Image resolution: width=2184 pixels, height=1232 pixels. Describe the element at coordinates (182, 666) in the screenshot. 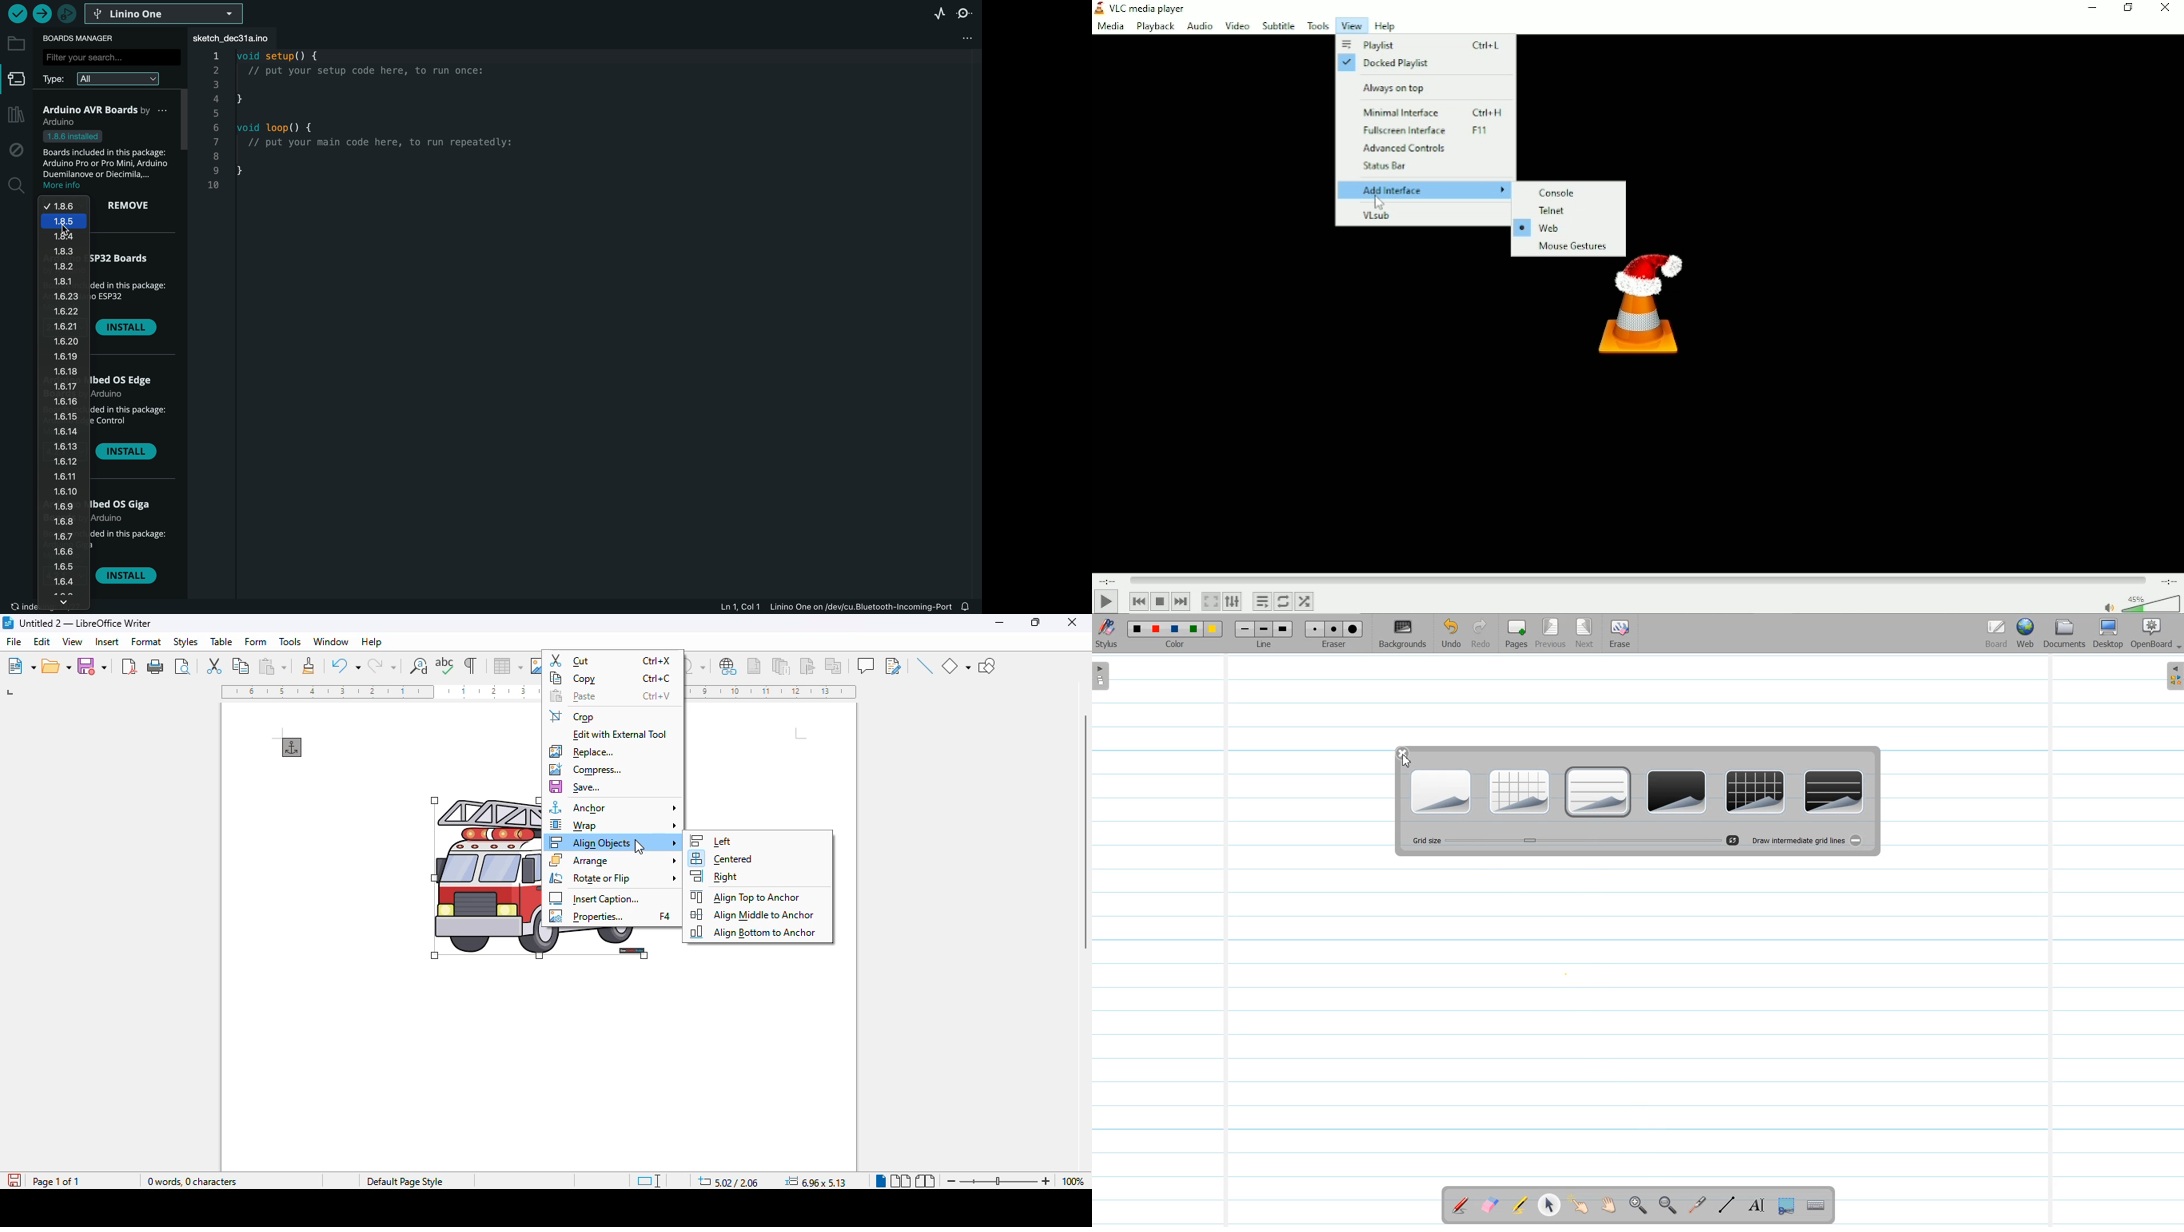

I see `toggle print preview` at that location.